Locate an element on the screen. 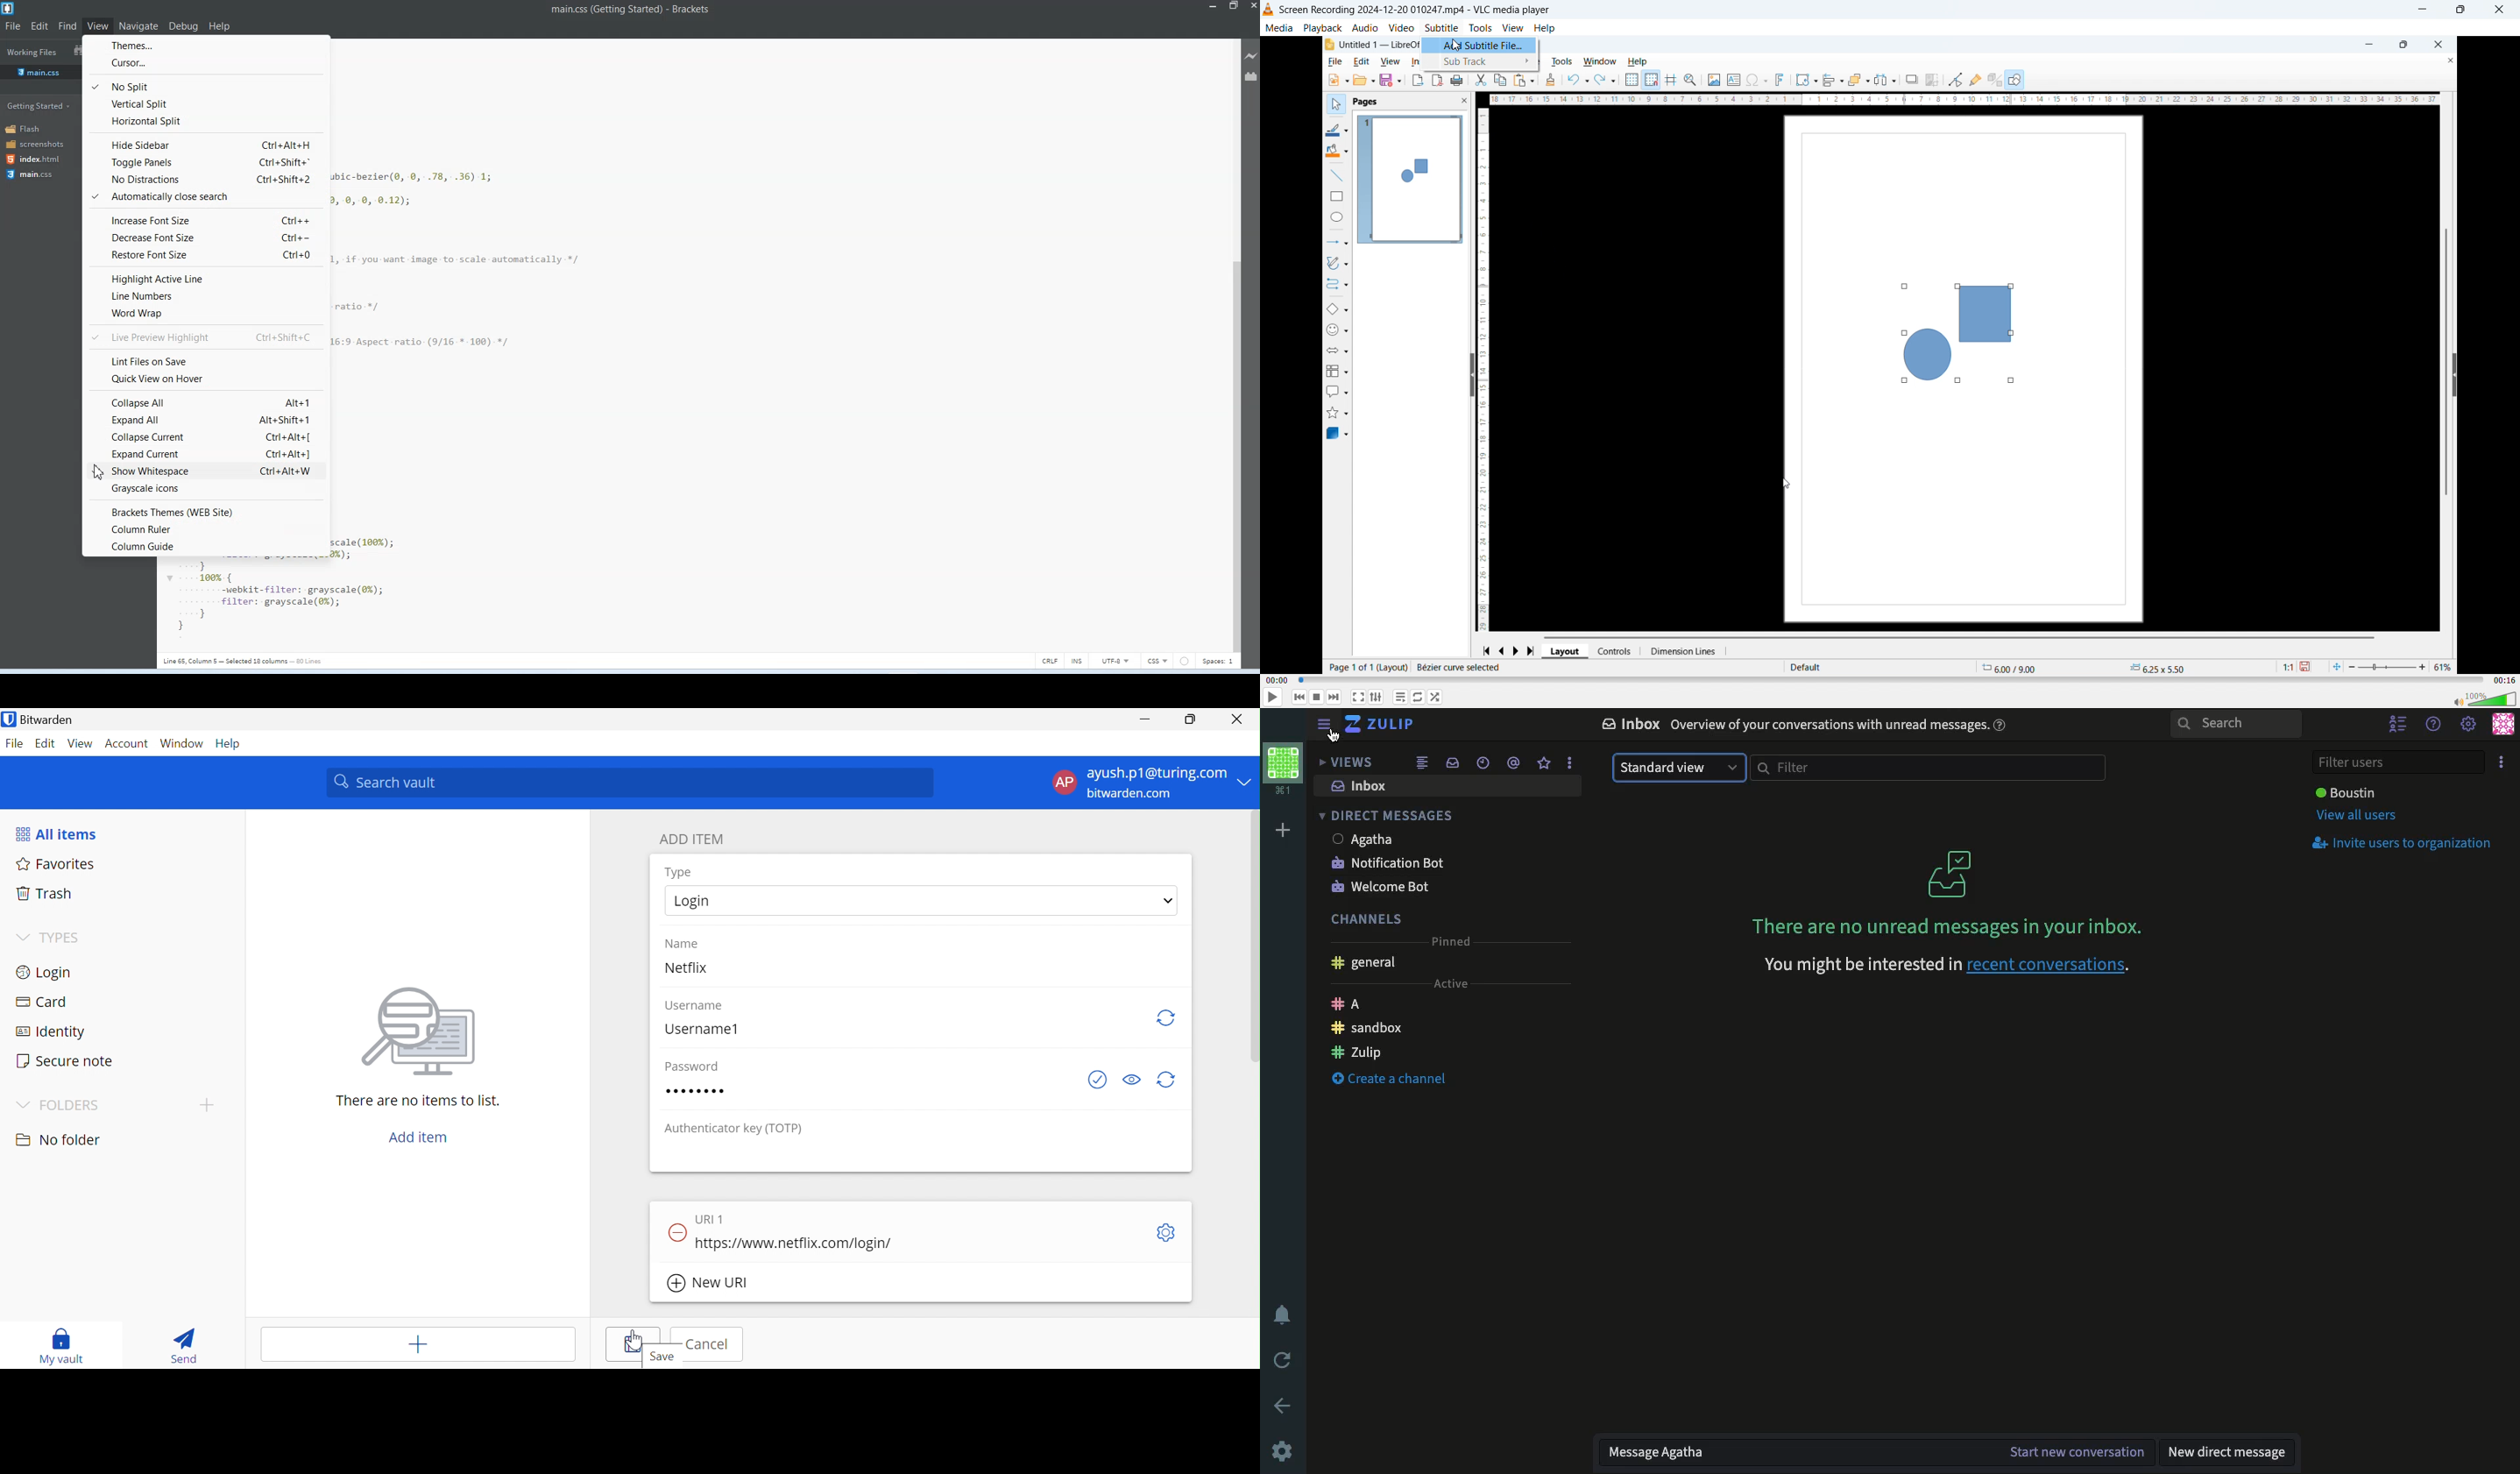  ADD ITEM is located at coordinates (690, 839).